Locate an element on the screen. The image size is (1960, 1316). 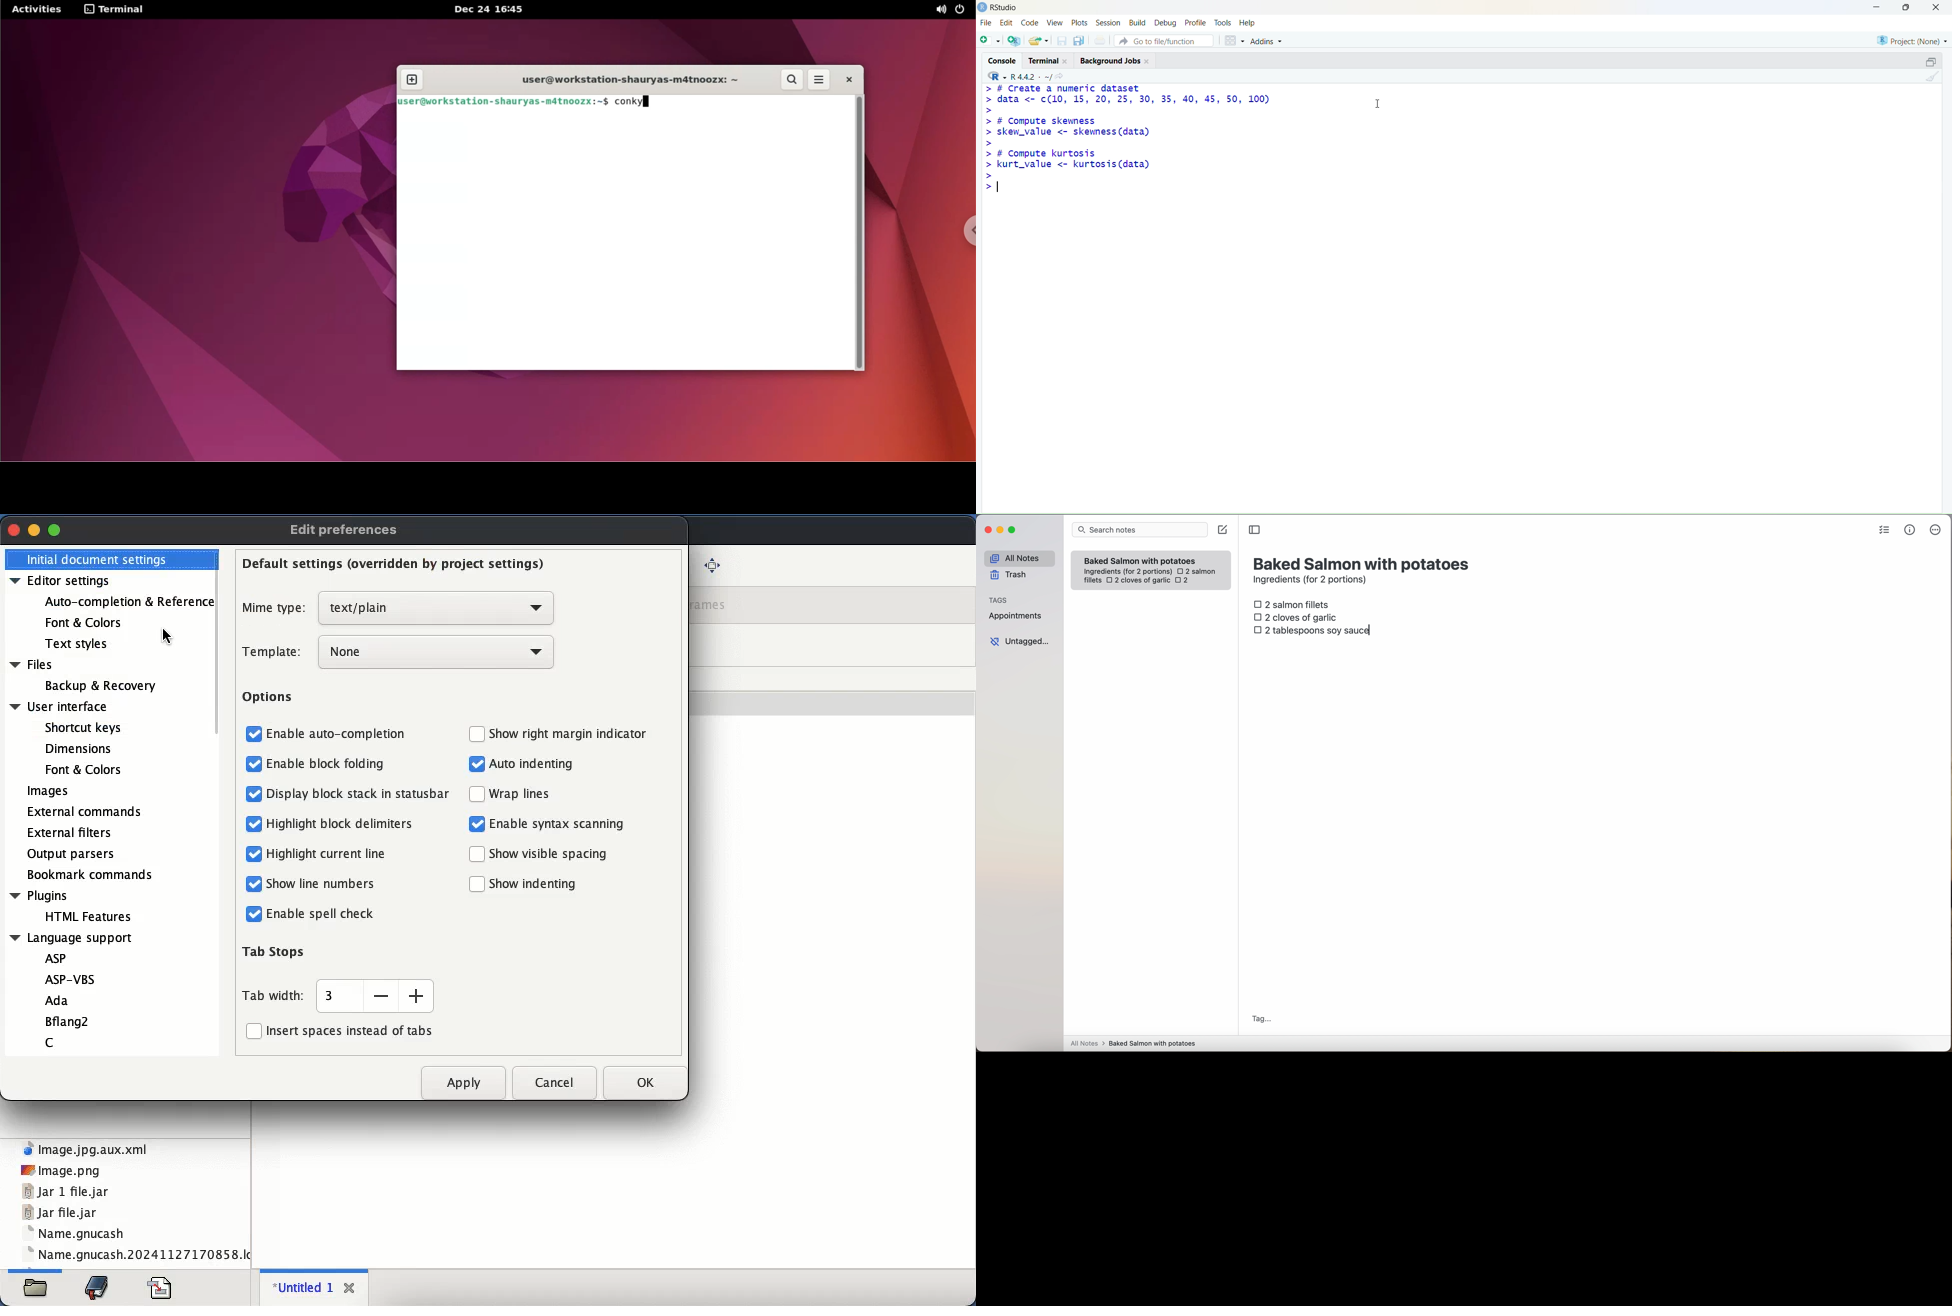
Highlight block delimiters is located at coordinates (343, 824).